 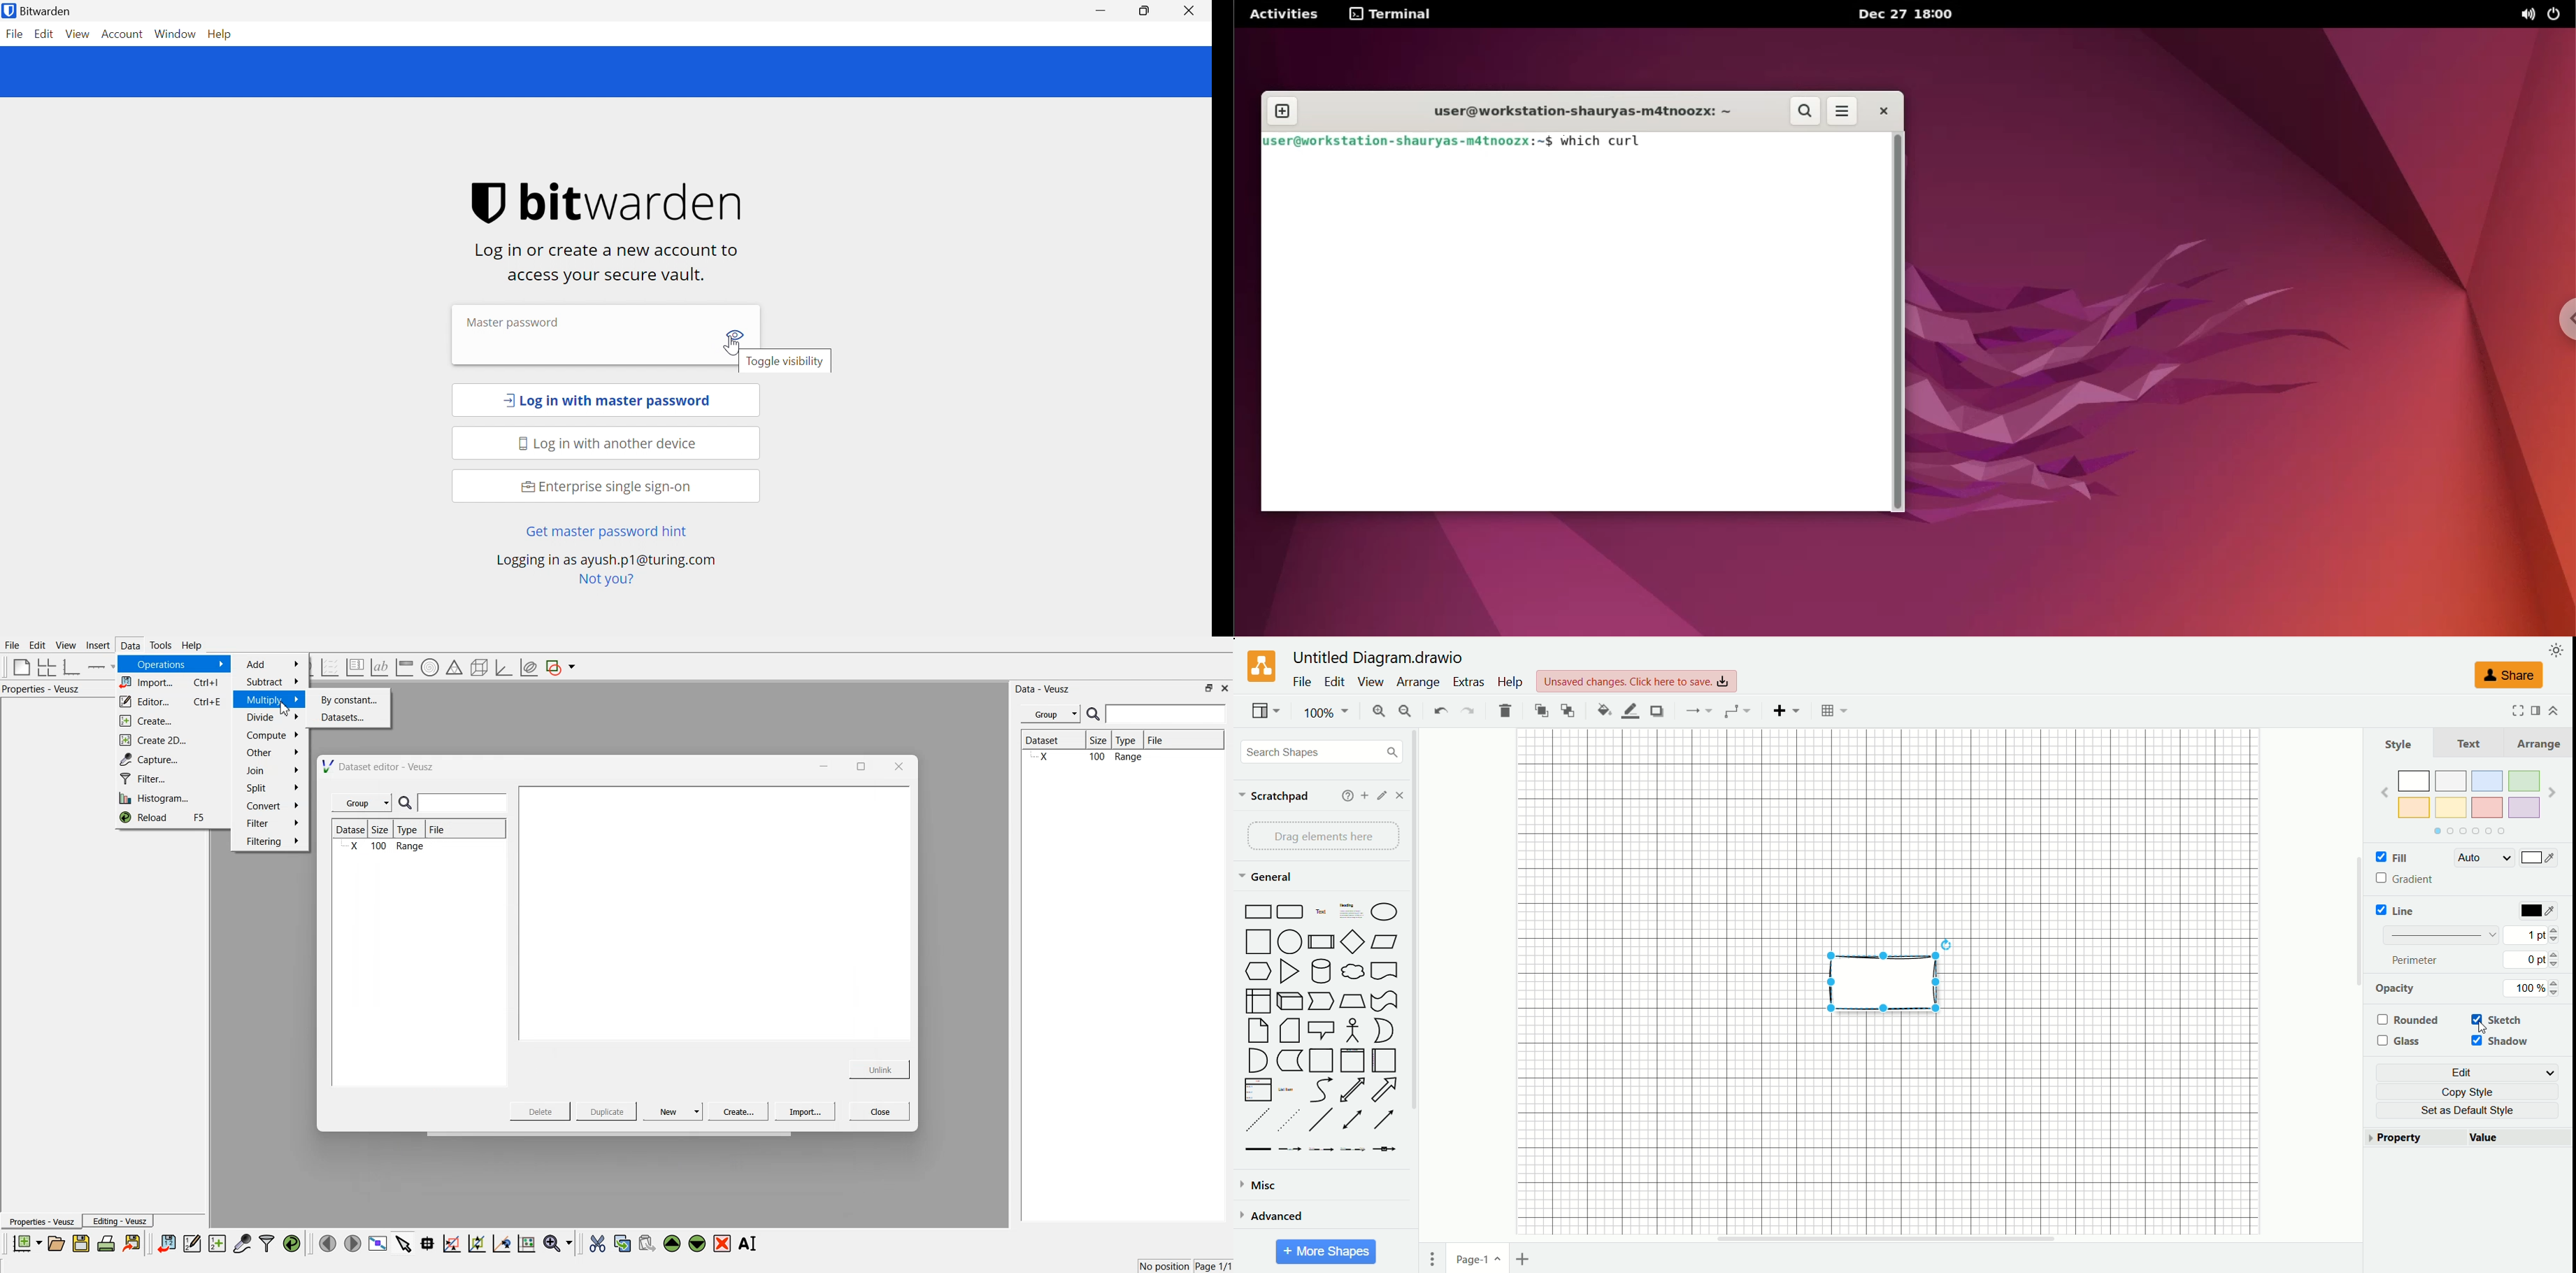 I want to click on Edit, so click(x=46, y=35).